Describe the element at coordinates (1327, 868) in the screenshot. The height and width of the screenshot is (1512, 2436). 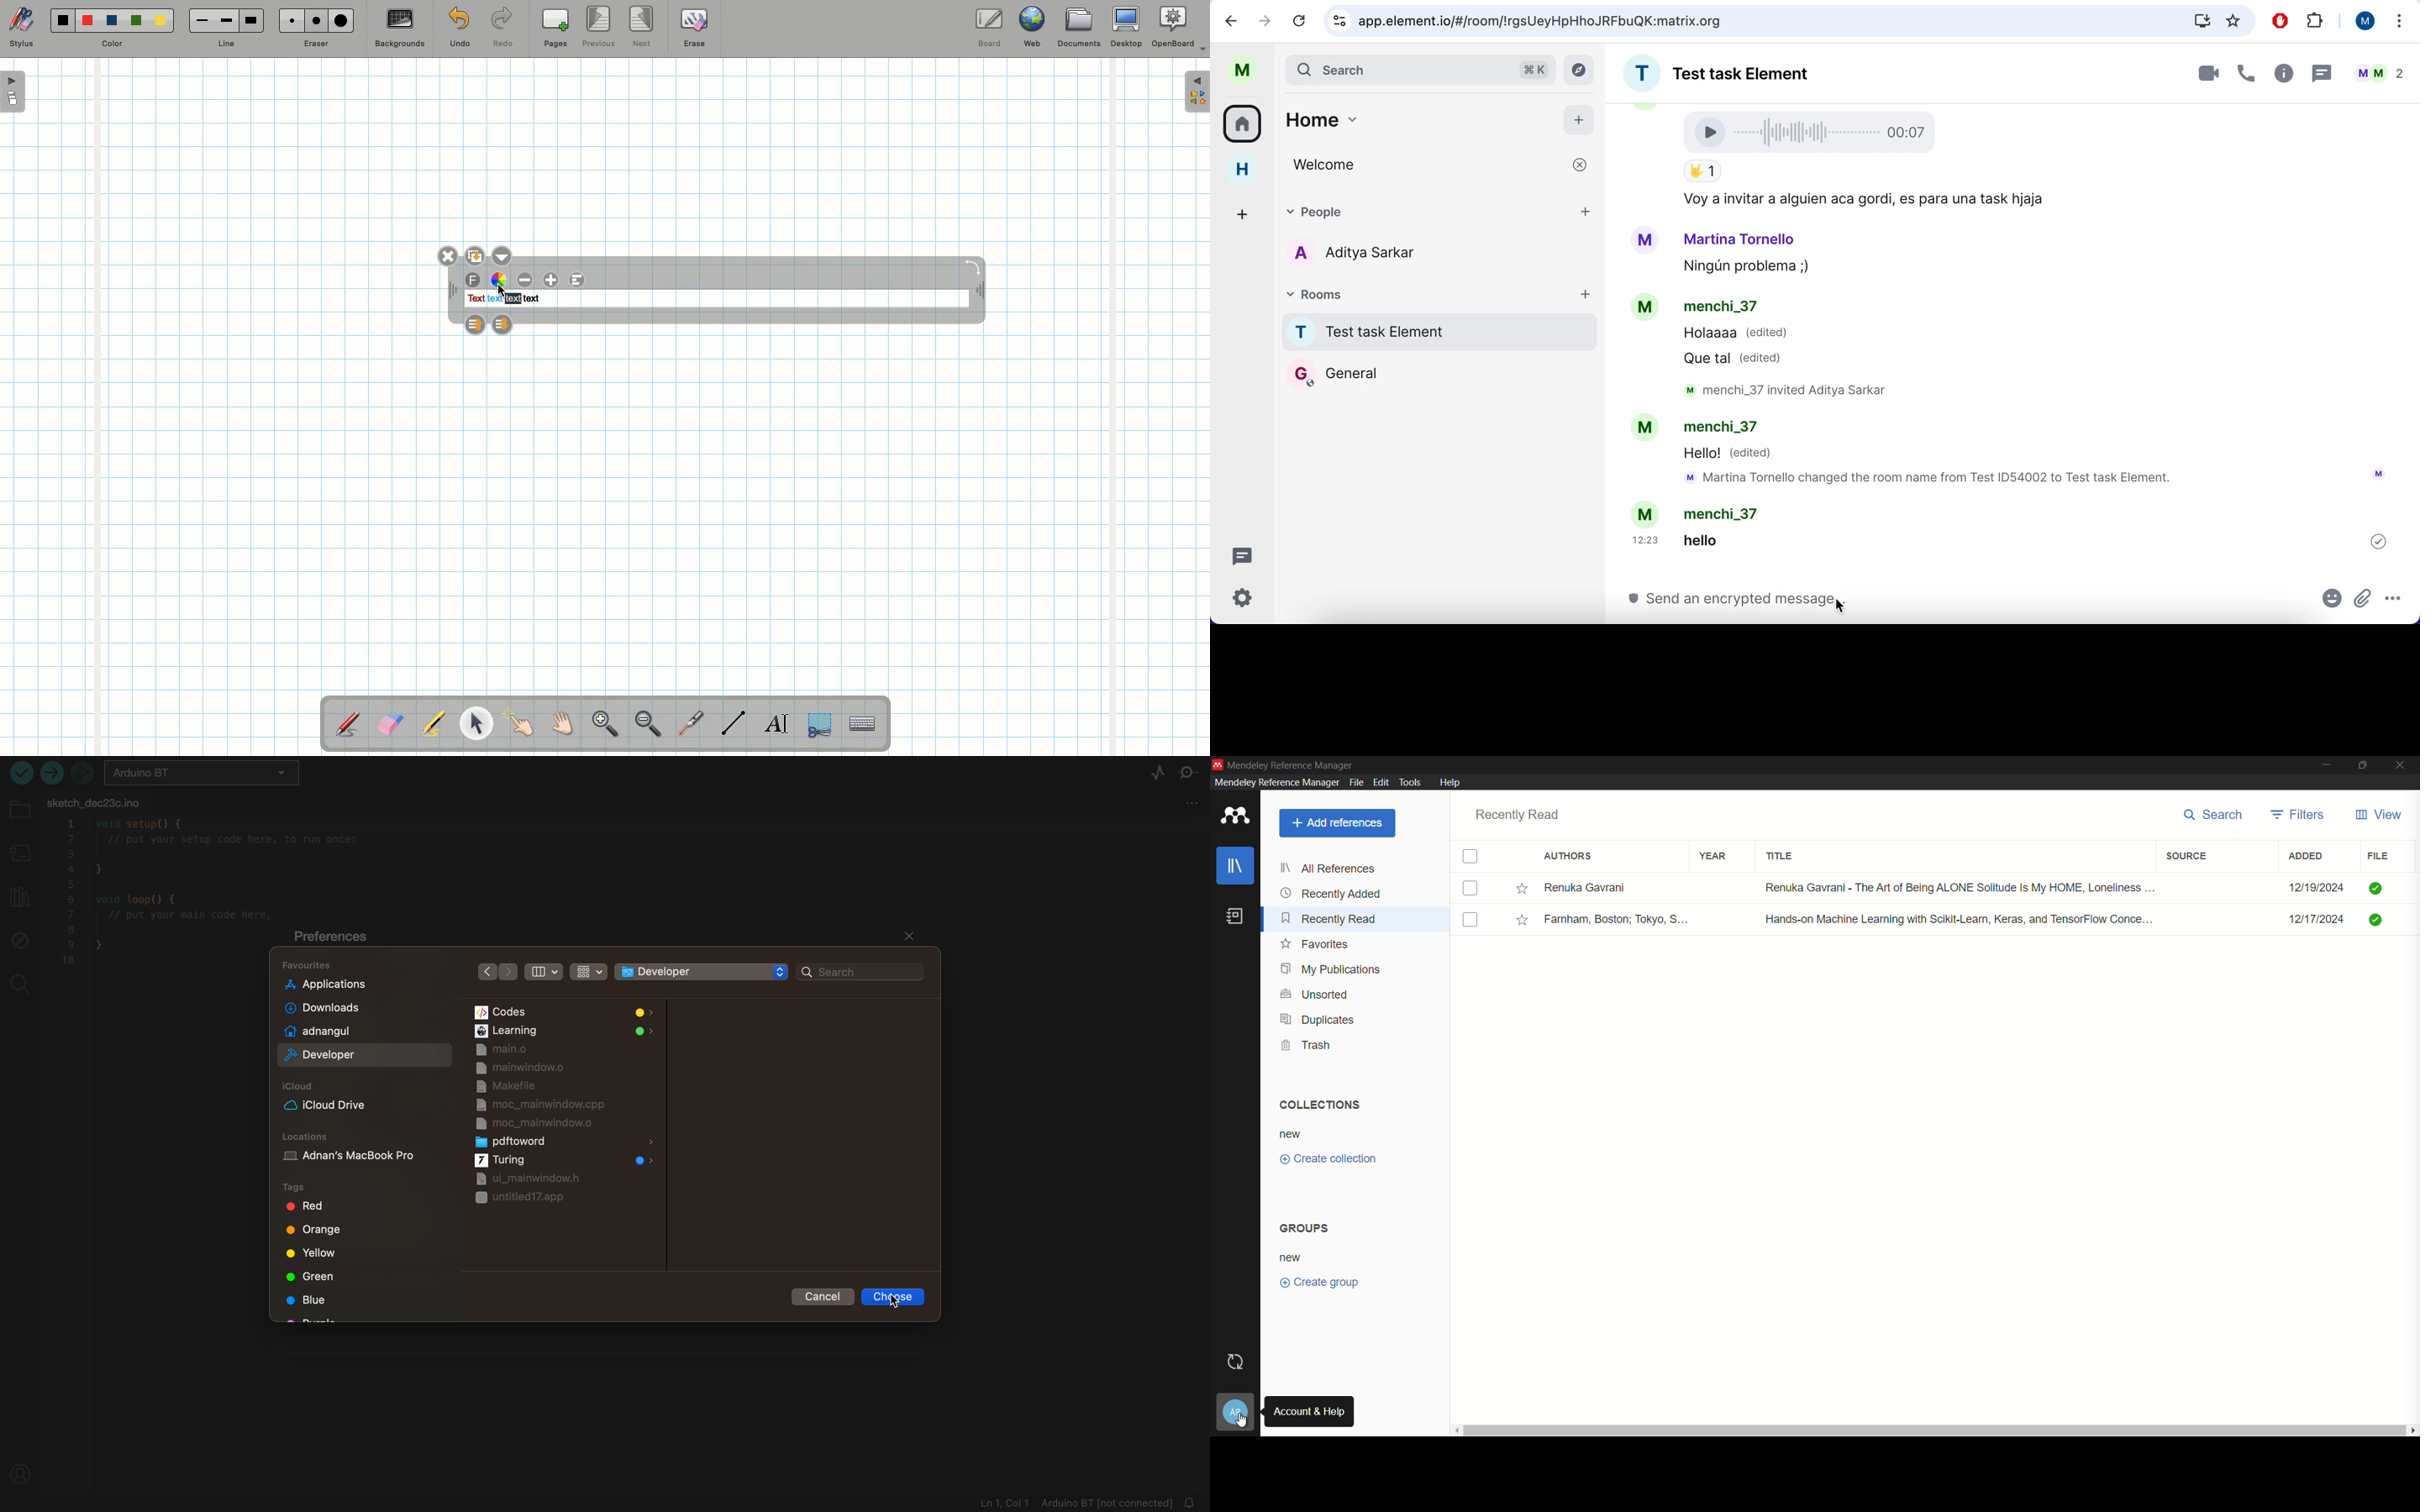
I see `all references` at that location.